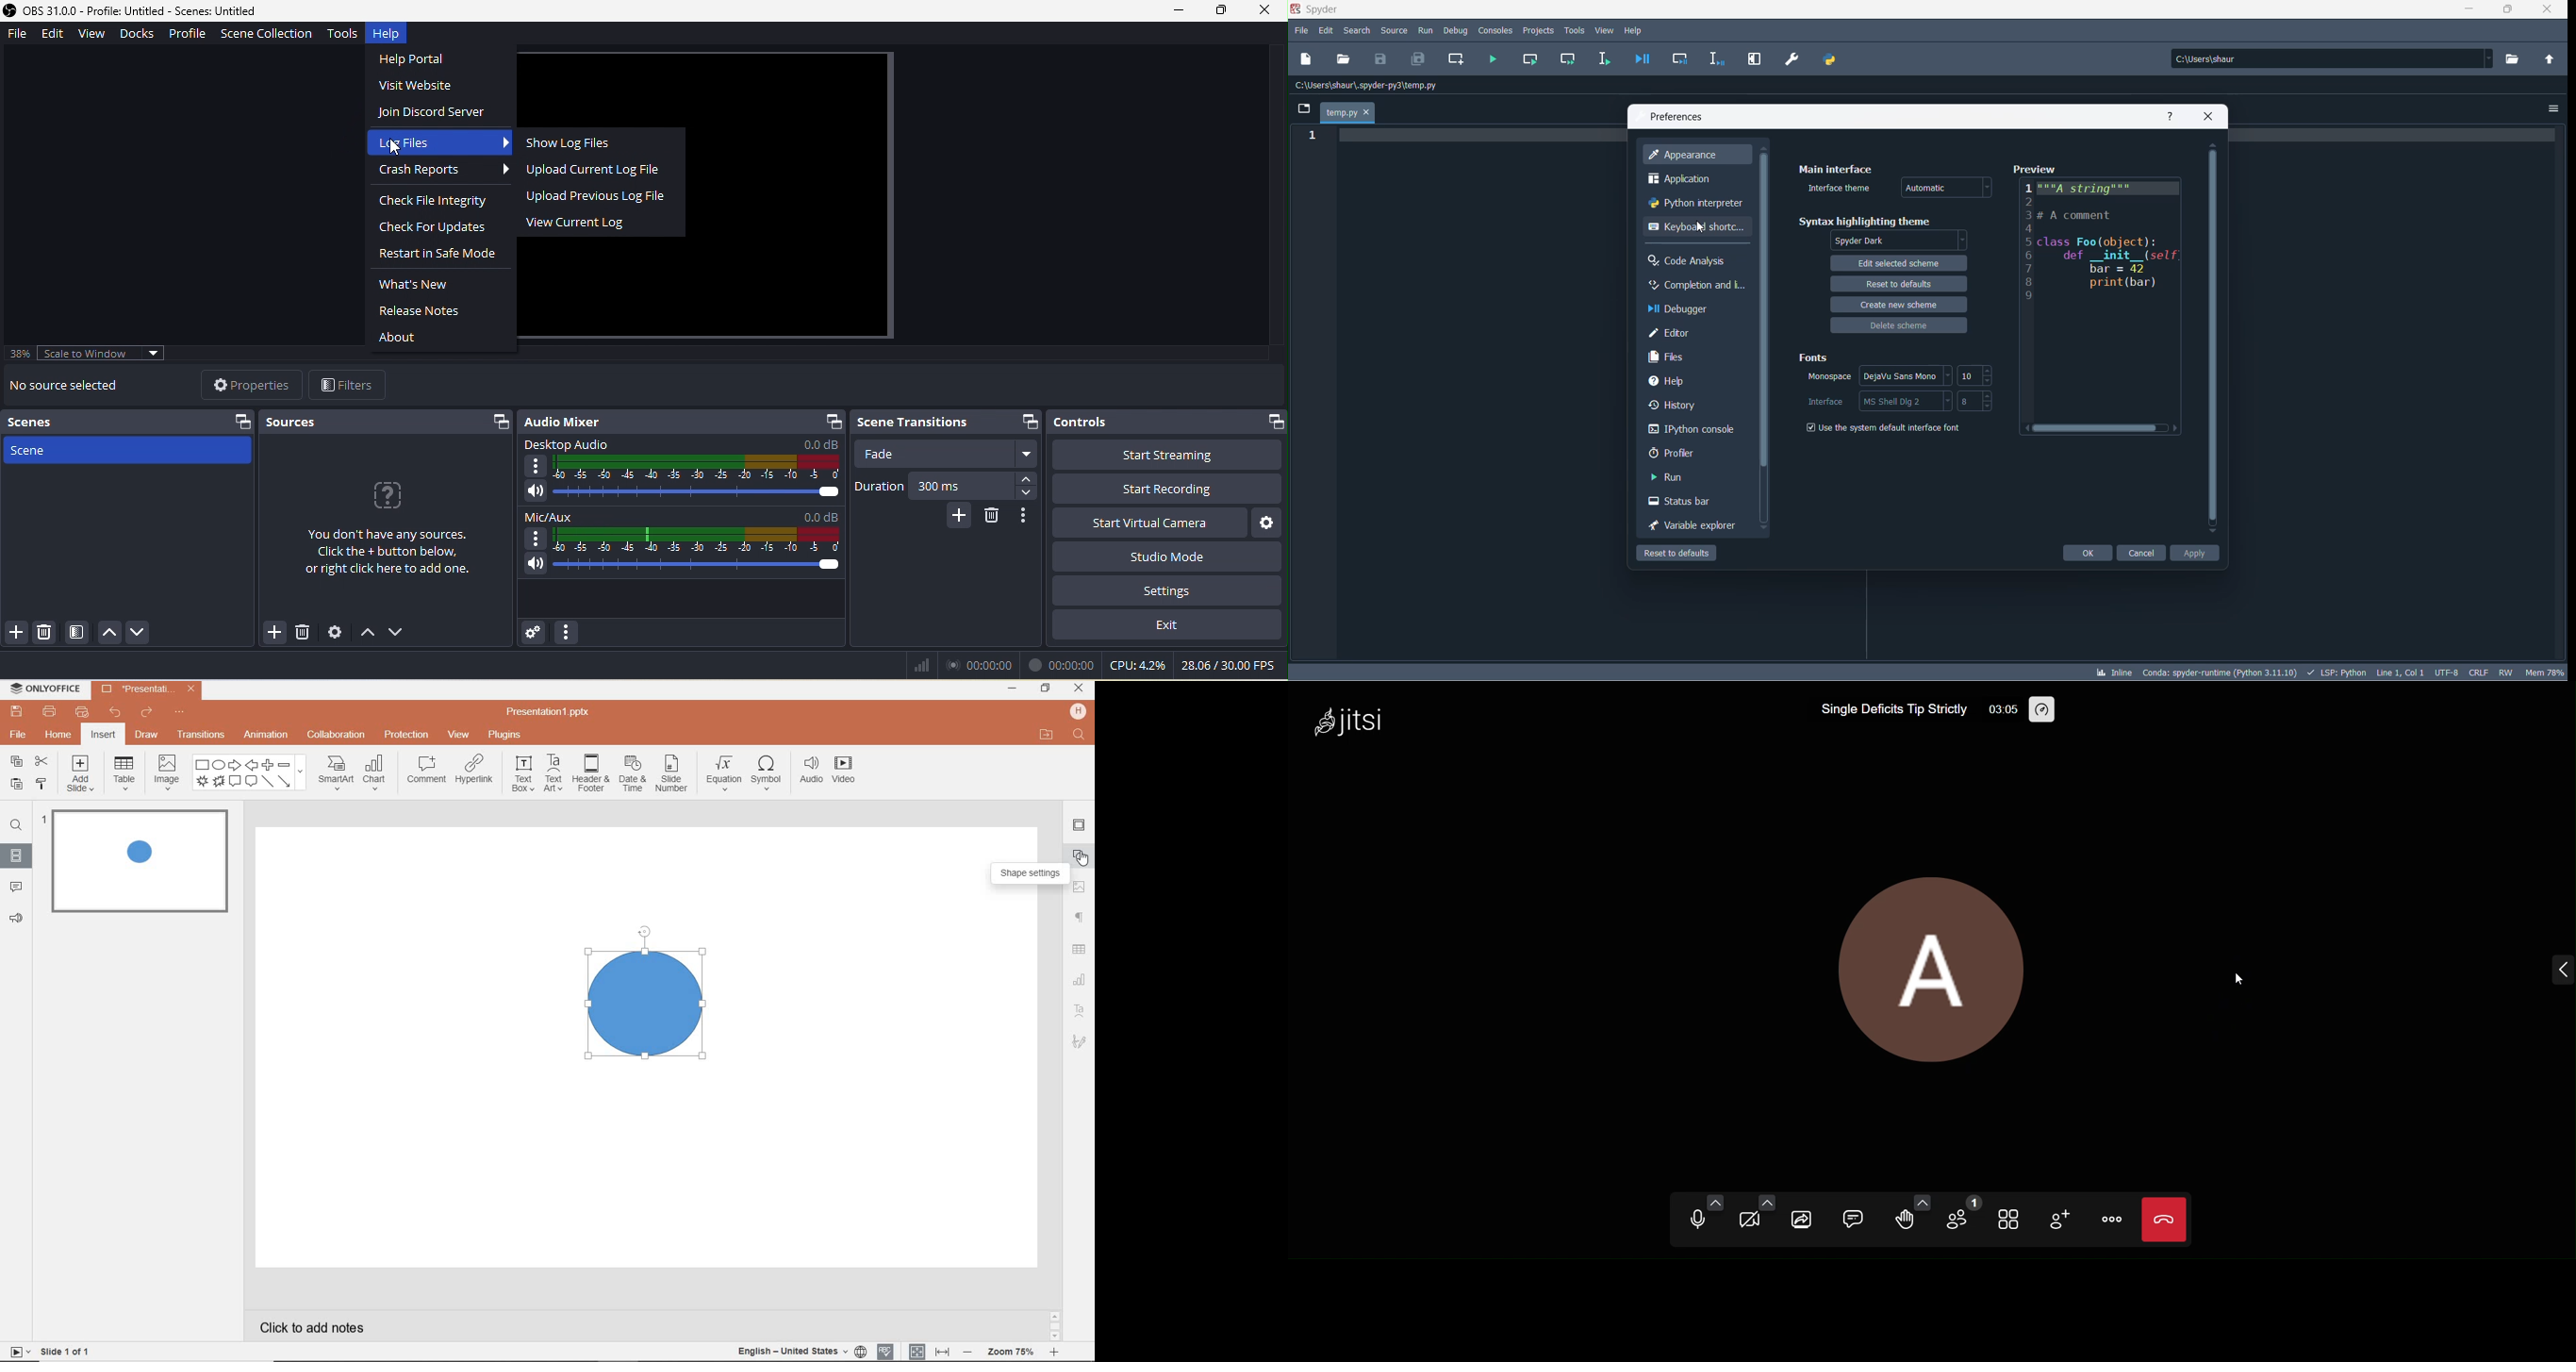  I want to click on add source, so click(270, 634).